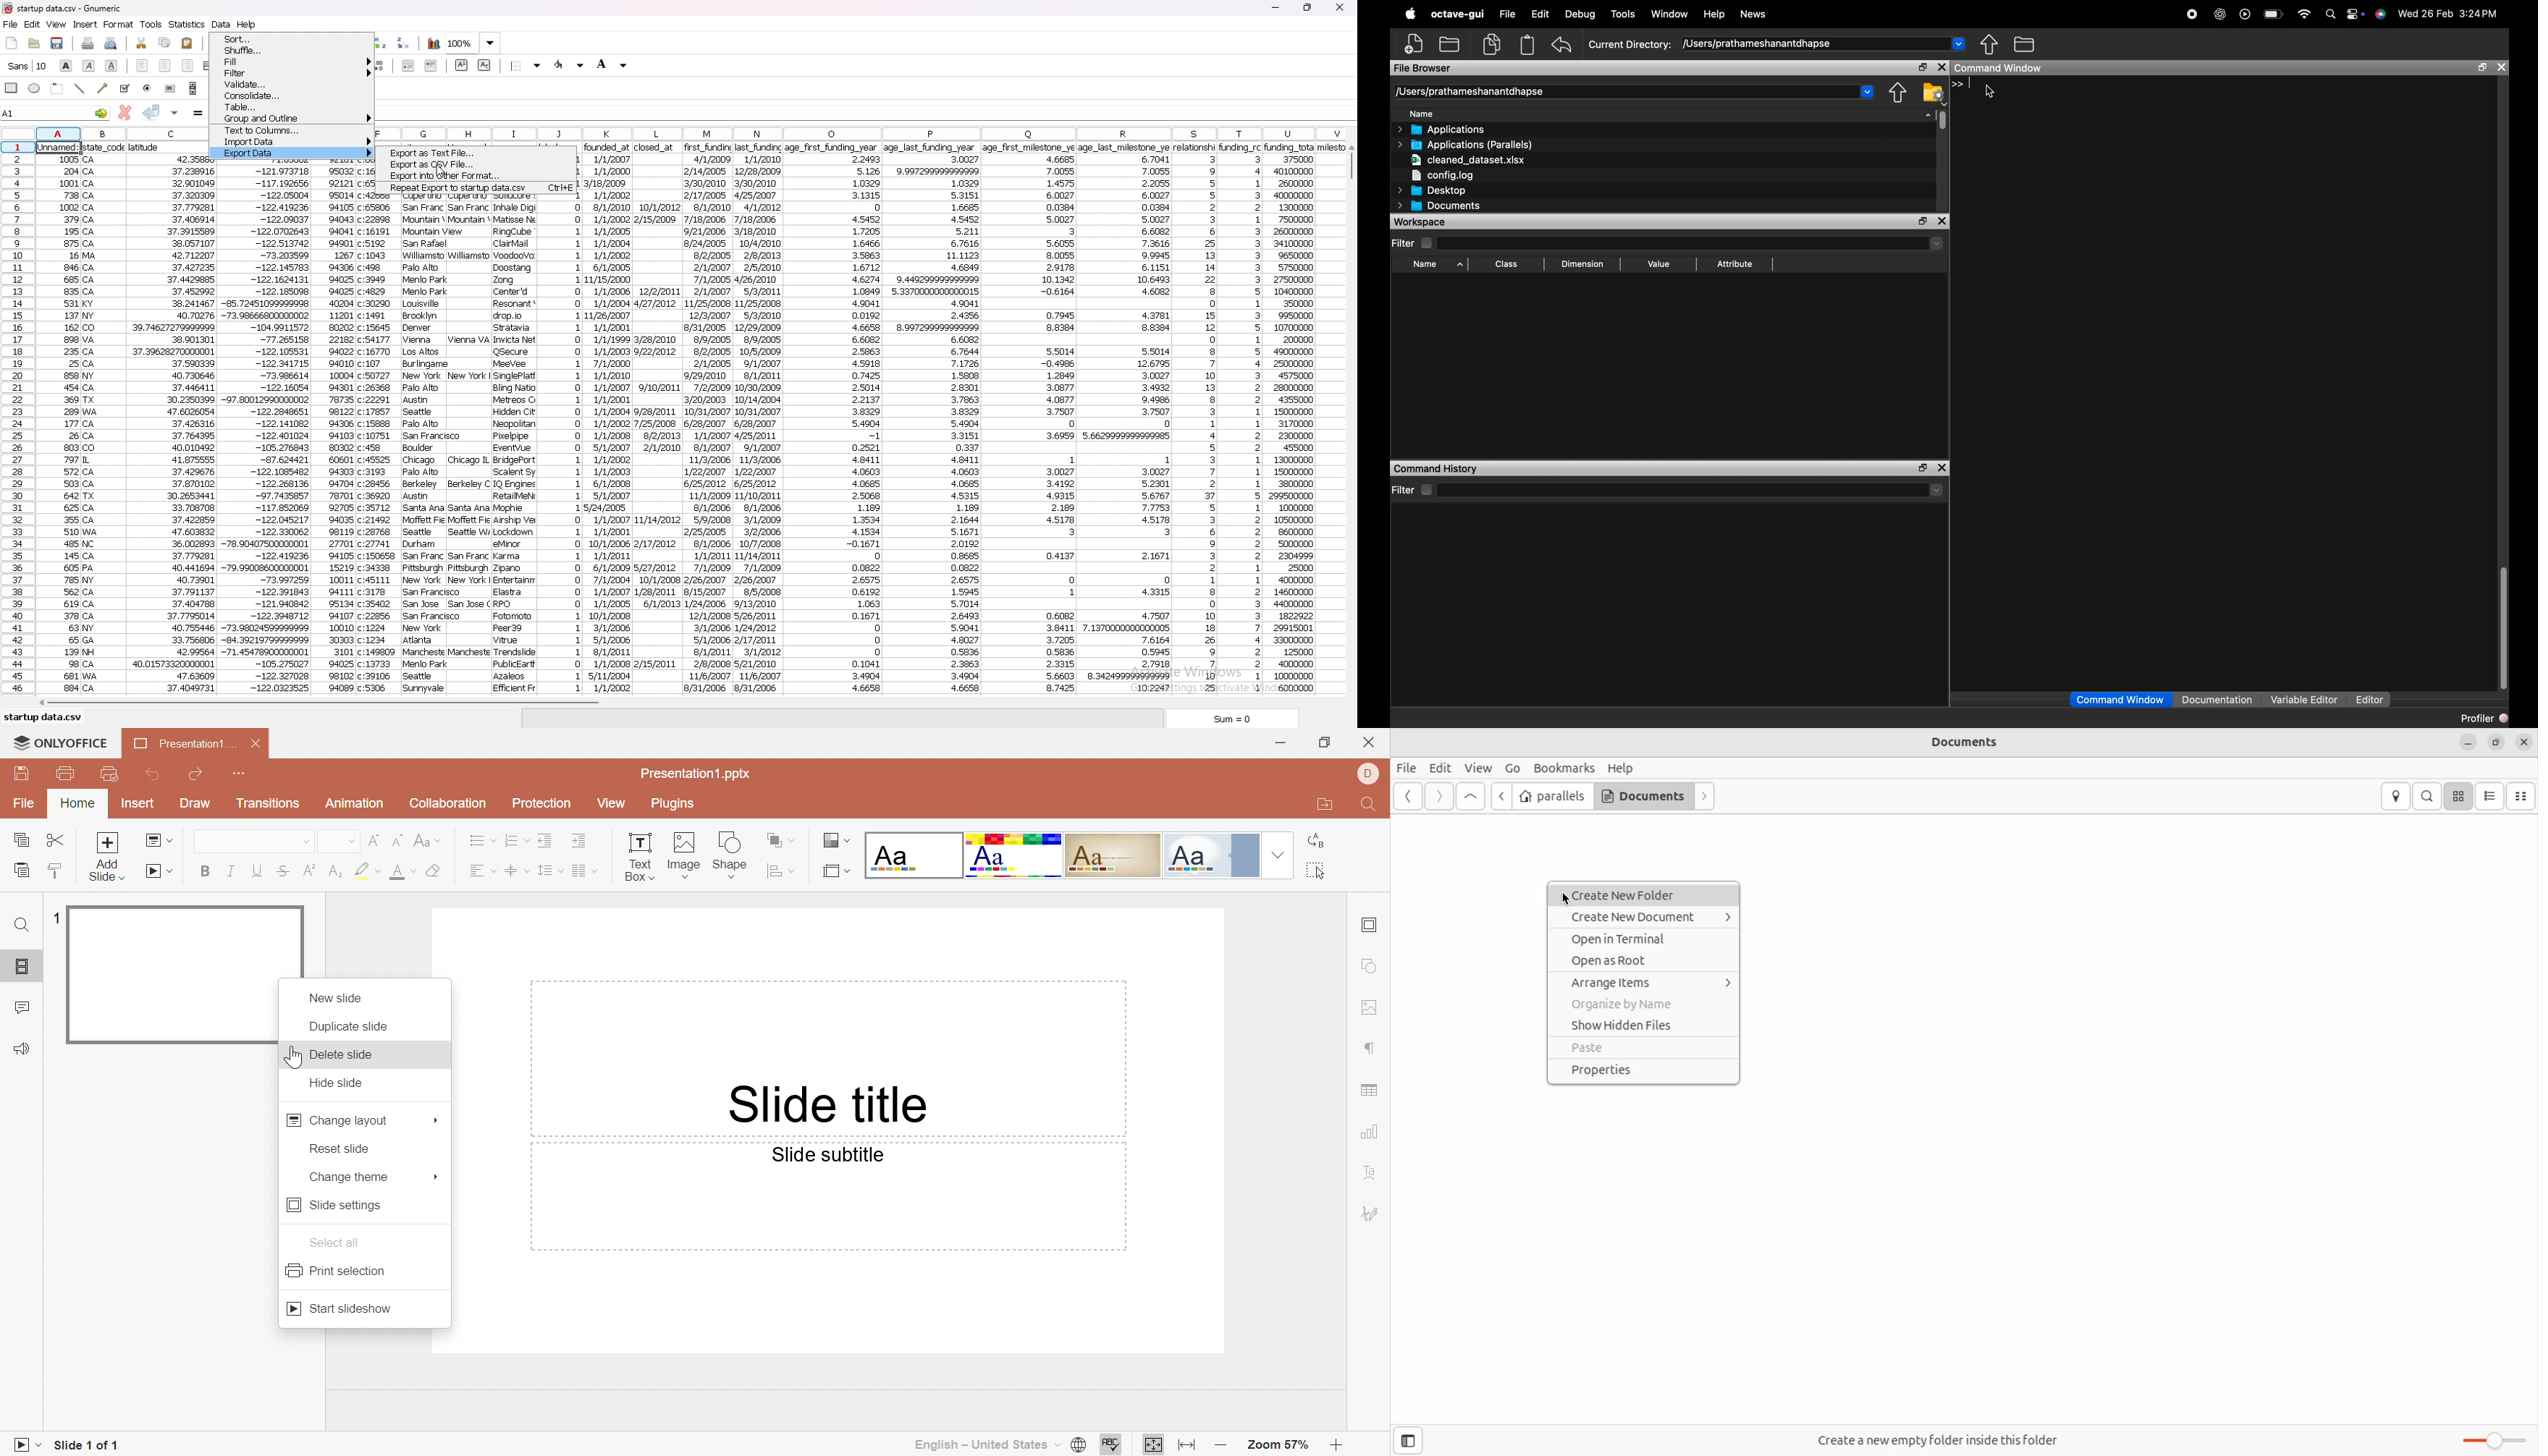 Image resolution: width=2548 pixels, height=1456 pixels. Describe the element at coordinates (64, 771) in the screenshot. I see `Print` at that location.